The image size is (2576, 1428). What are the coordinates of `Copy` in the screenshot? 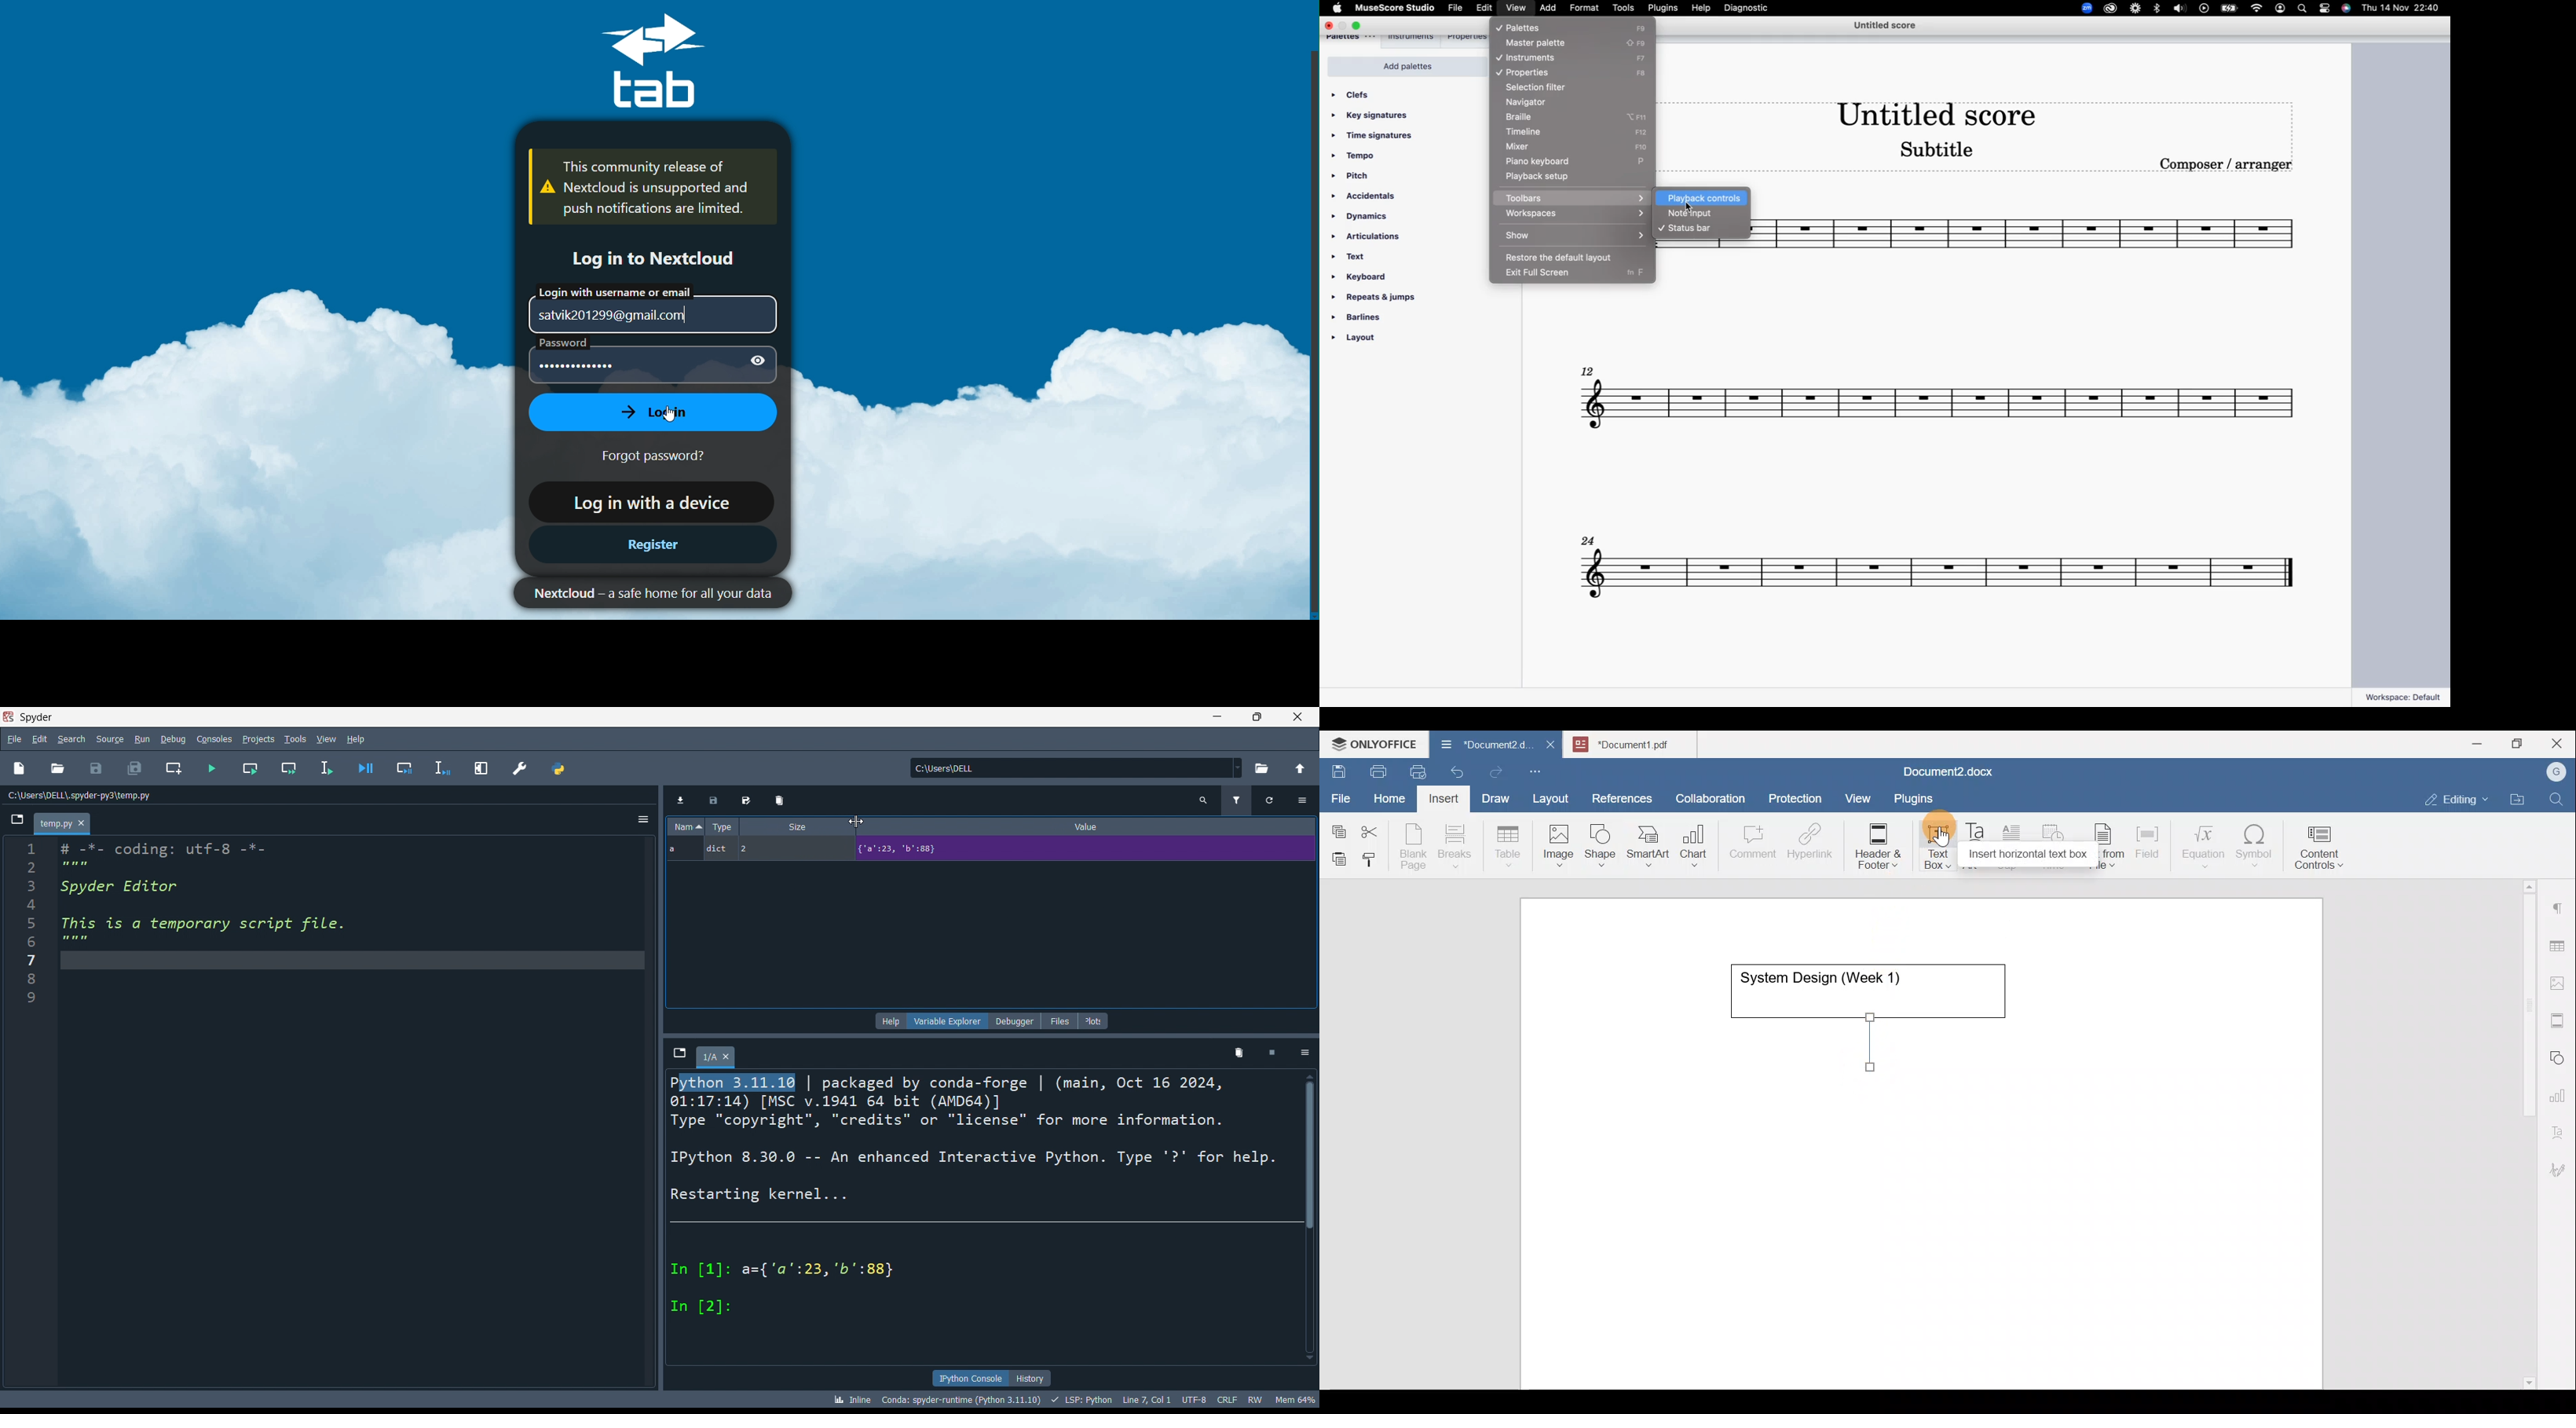 It's located at (1336, 827).